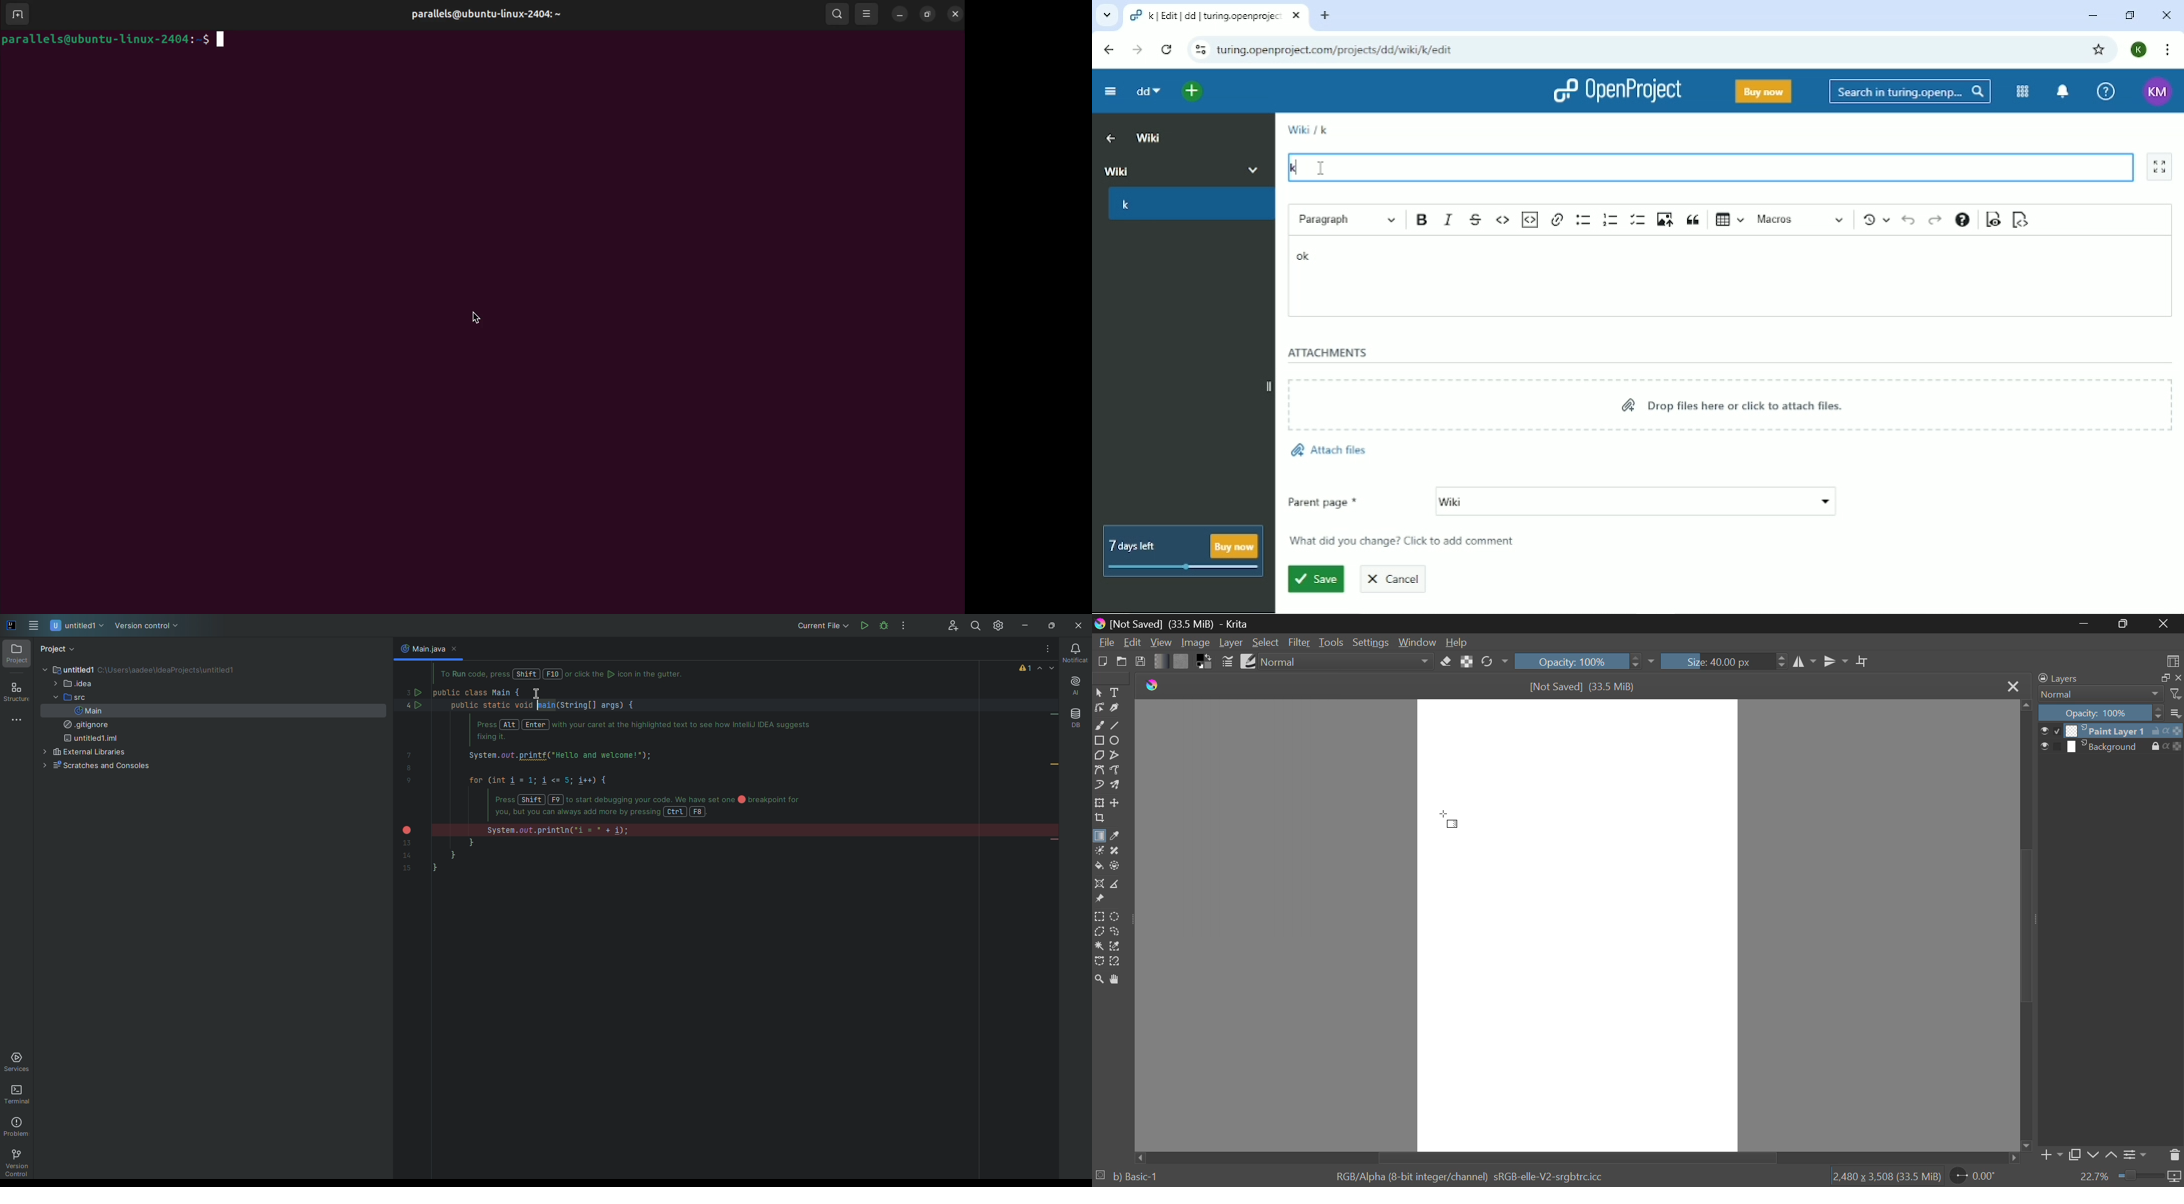 The height and width of the screenshot is (1204, 2184). Describe the element at coordinates (927, 13) in the screenshot. I see `resize` at that location.